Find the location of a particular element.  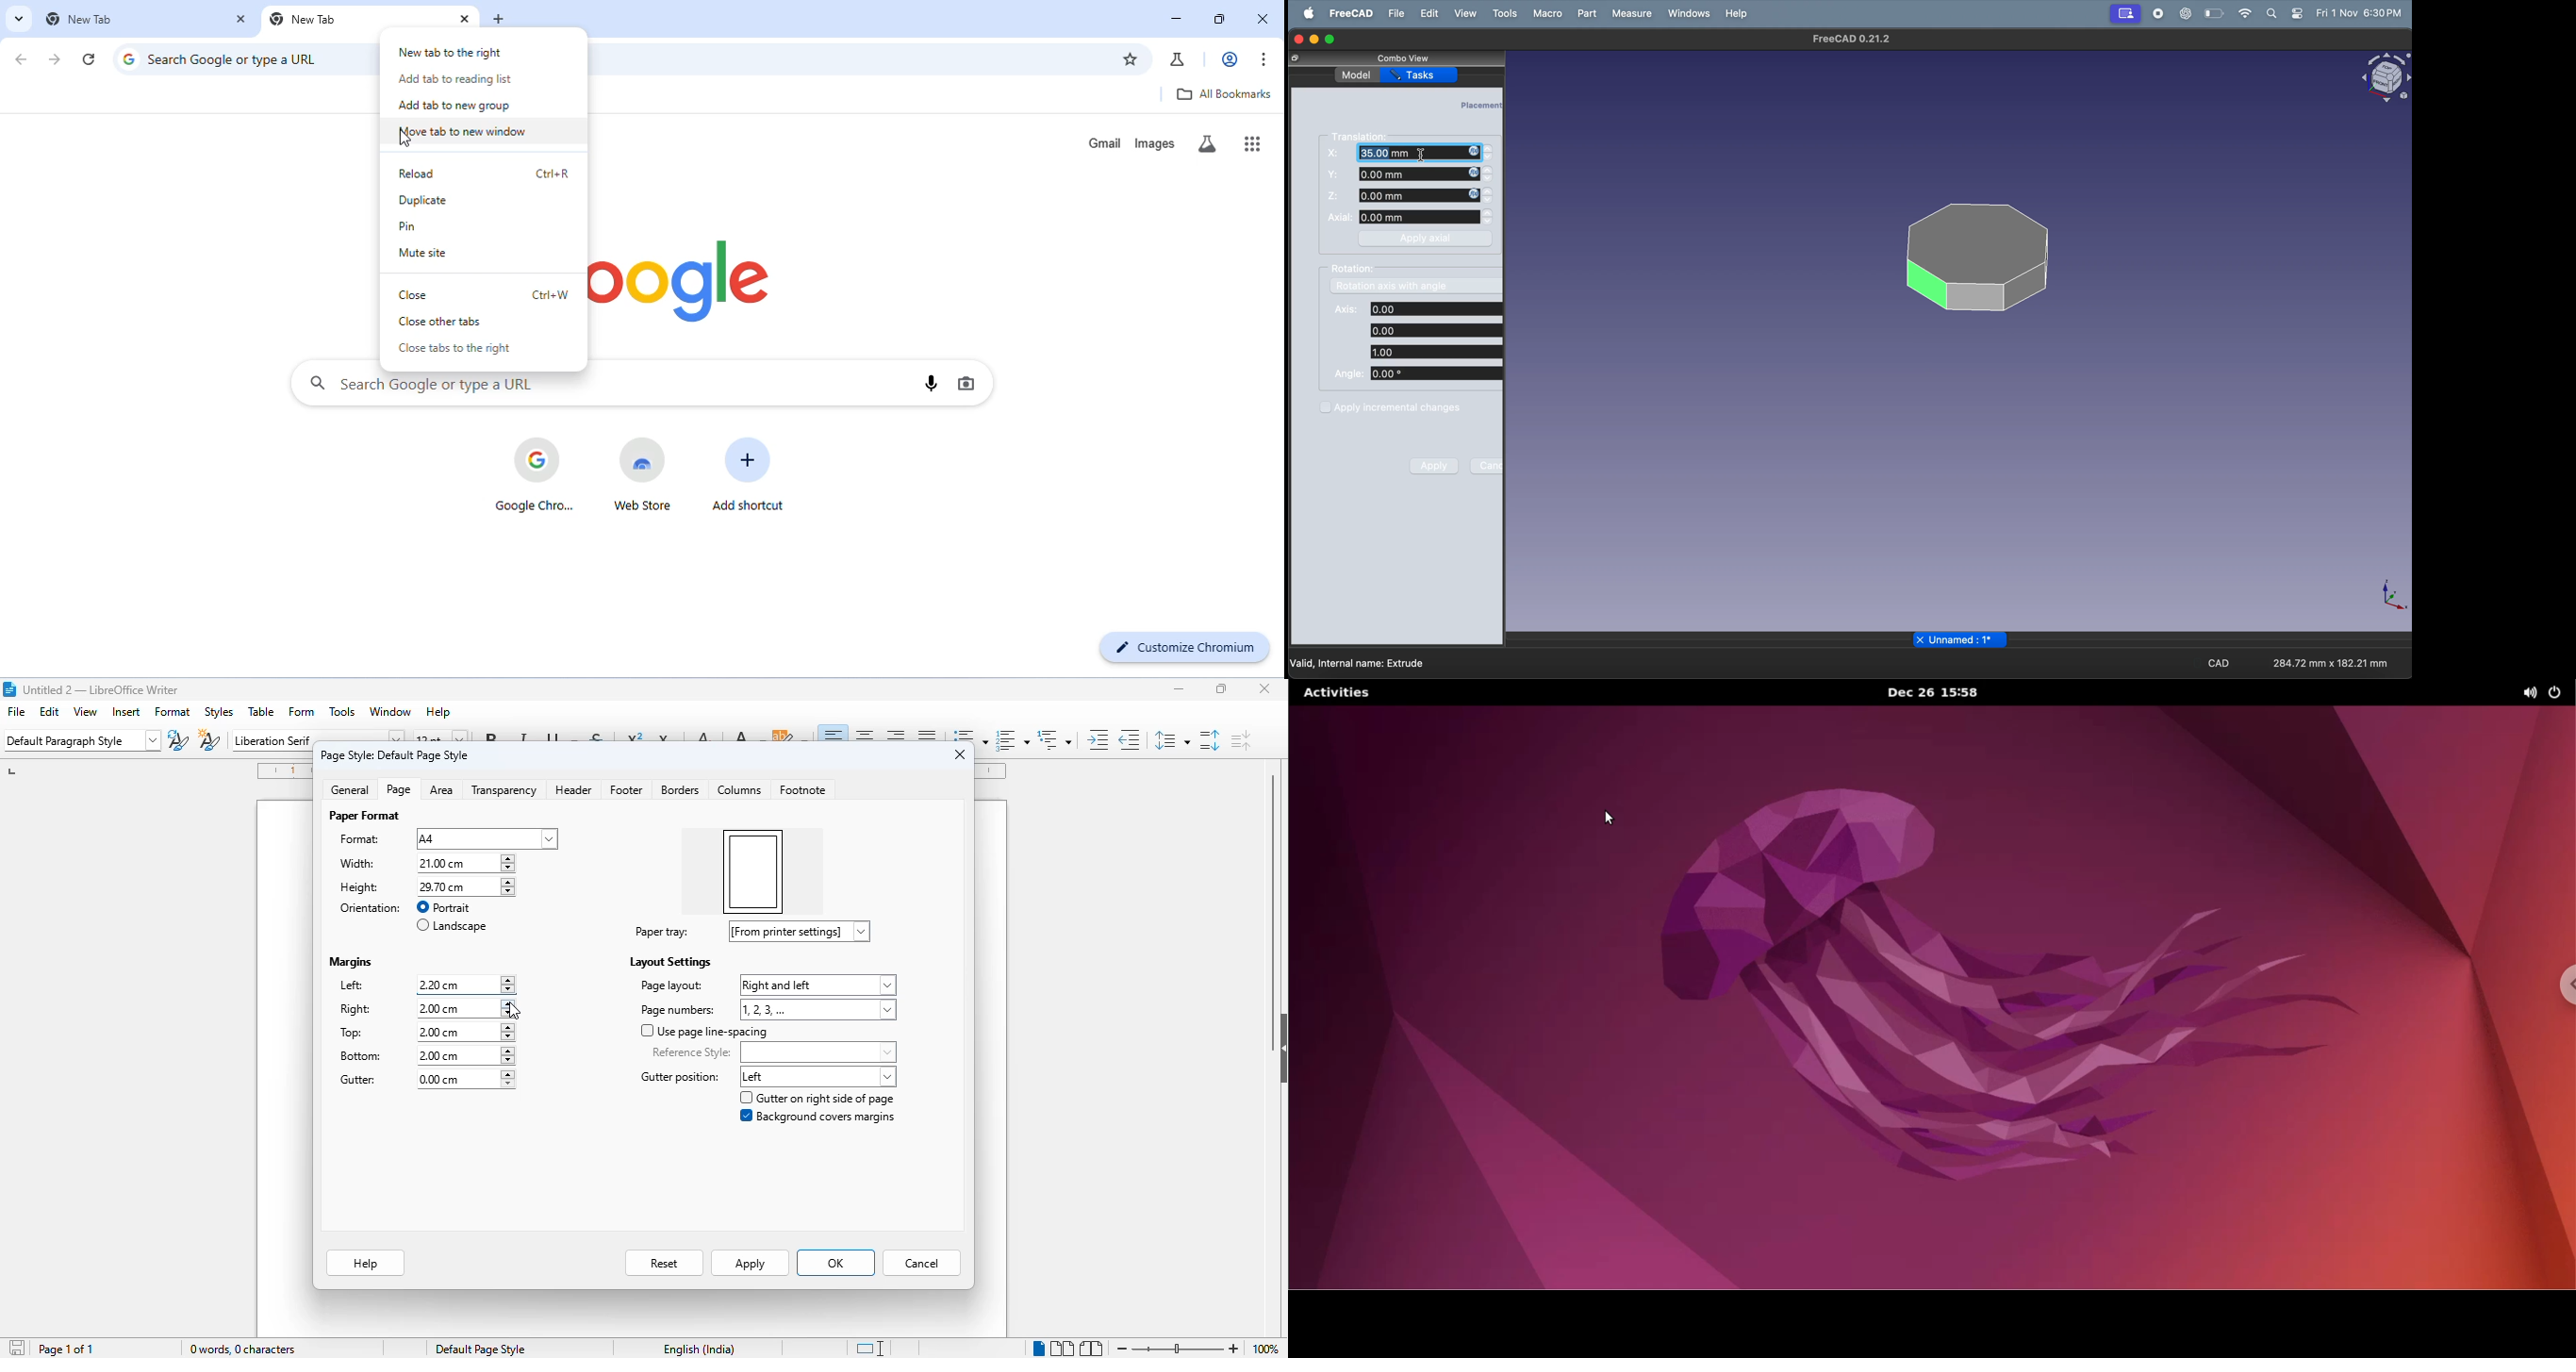

font name is located at coordinates (272, 741).